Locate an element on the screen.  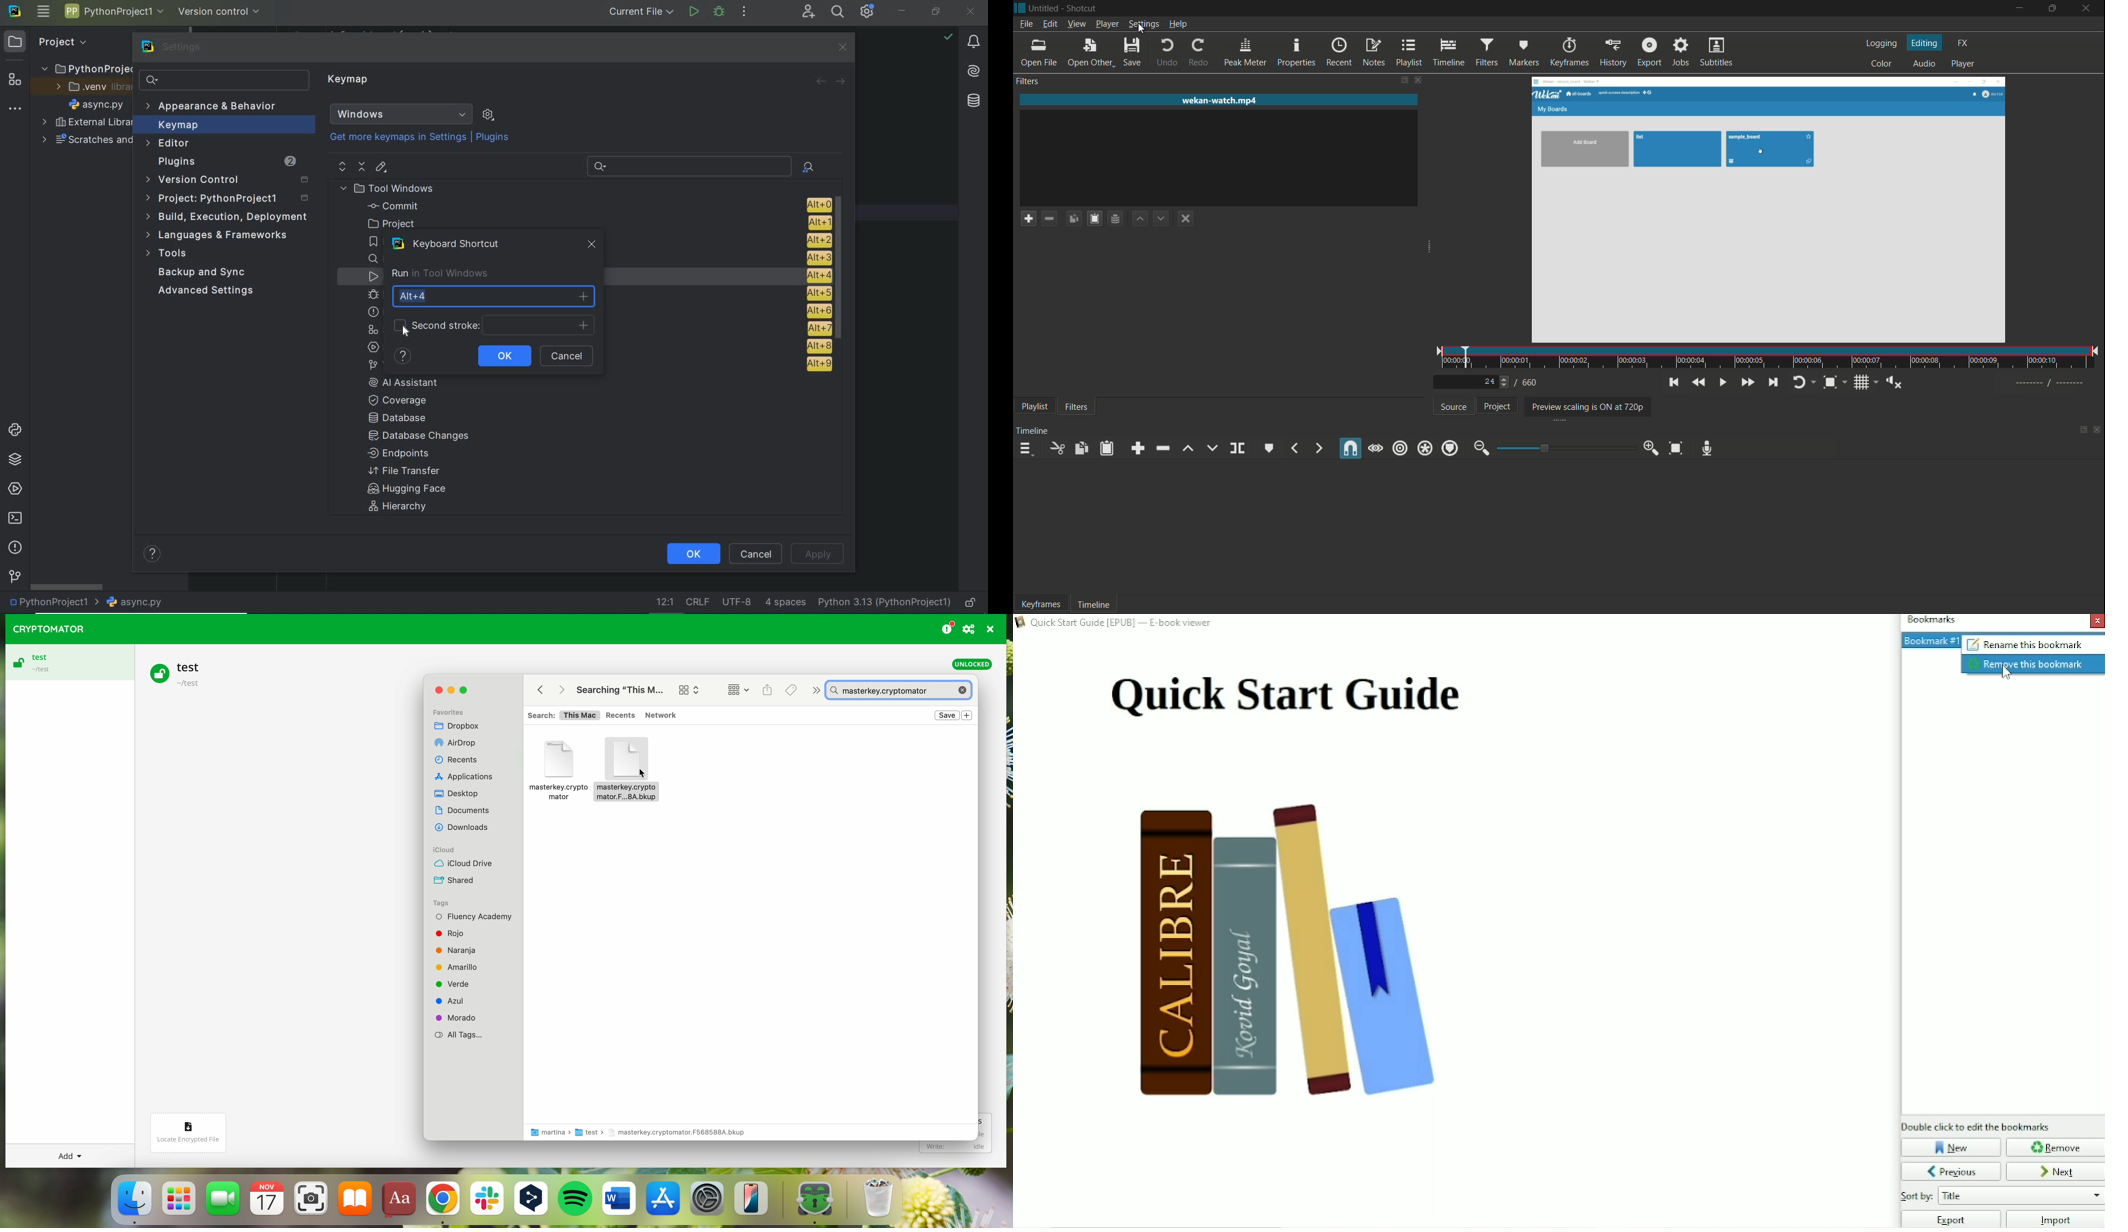
Azul is located at coordinates (457, 1001).